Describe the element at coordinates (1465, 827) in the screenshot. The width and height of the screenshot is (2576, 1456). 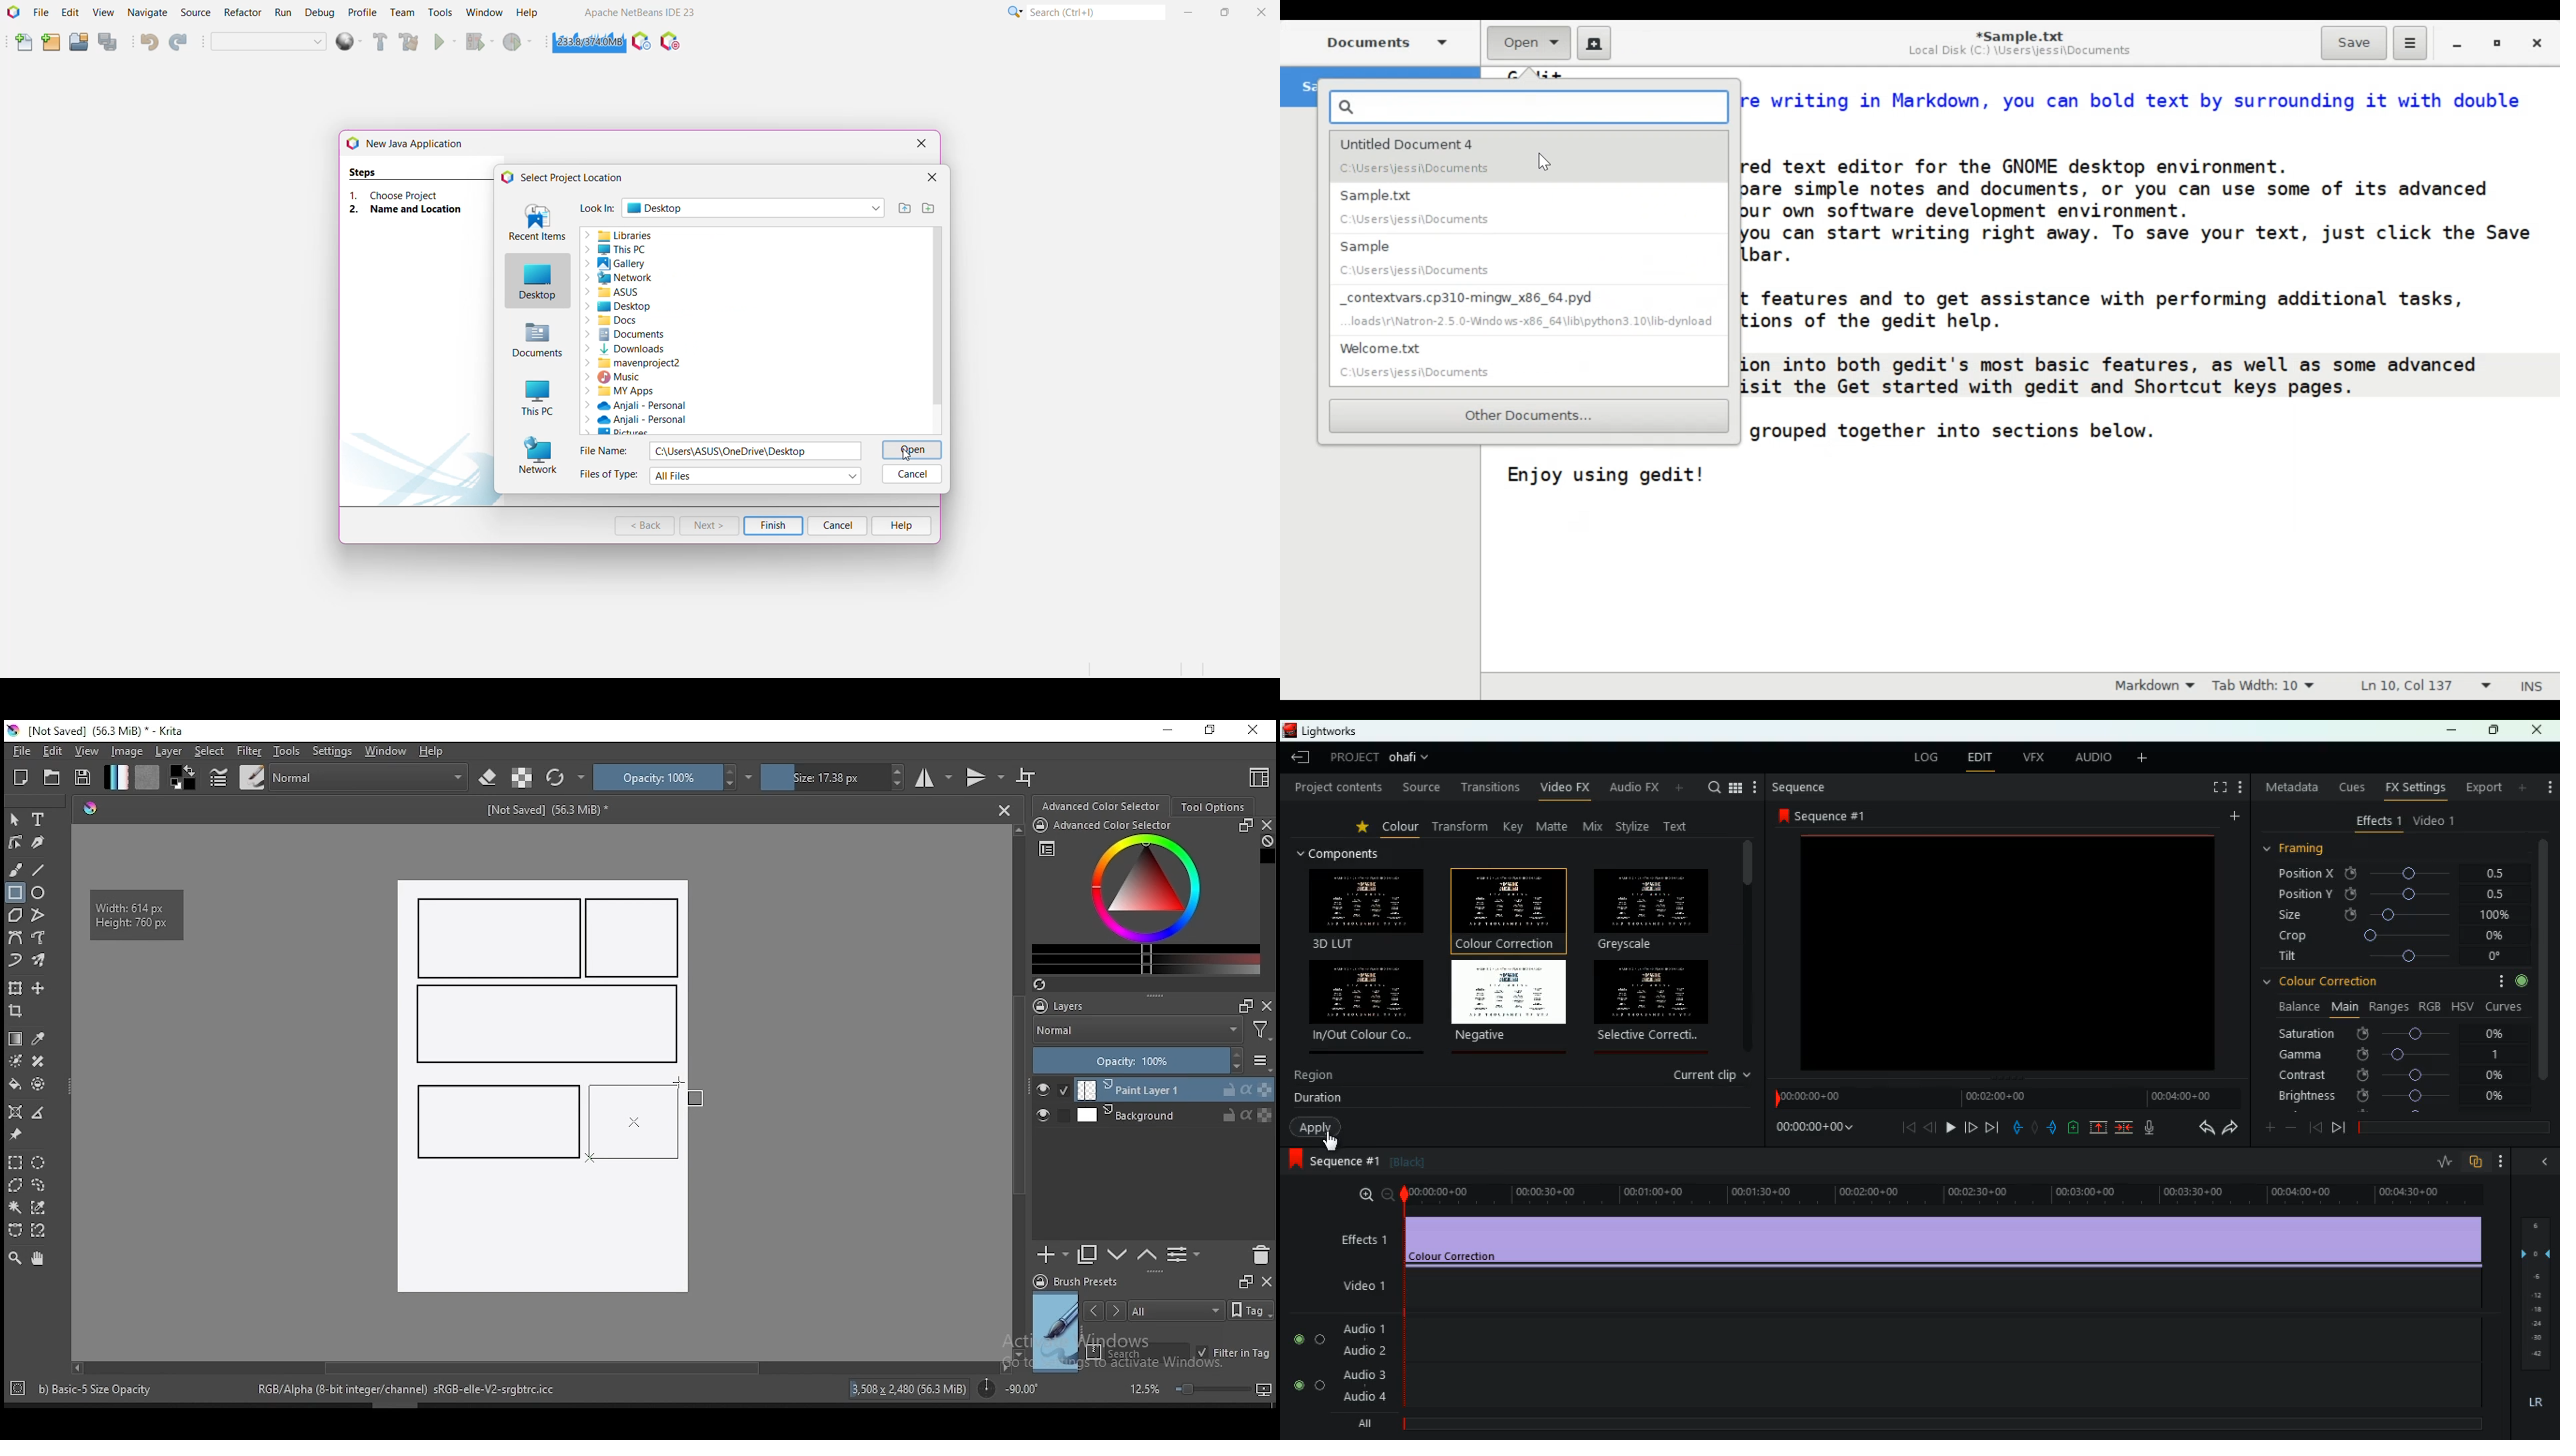
I see `transform` at that location.